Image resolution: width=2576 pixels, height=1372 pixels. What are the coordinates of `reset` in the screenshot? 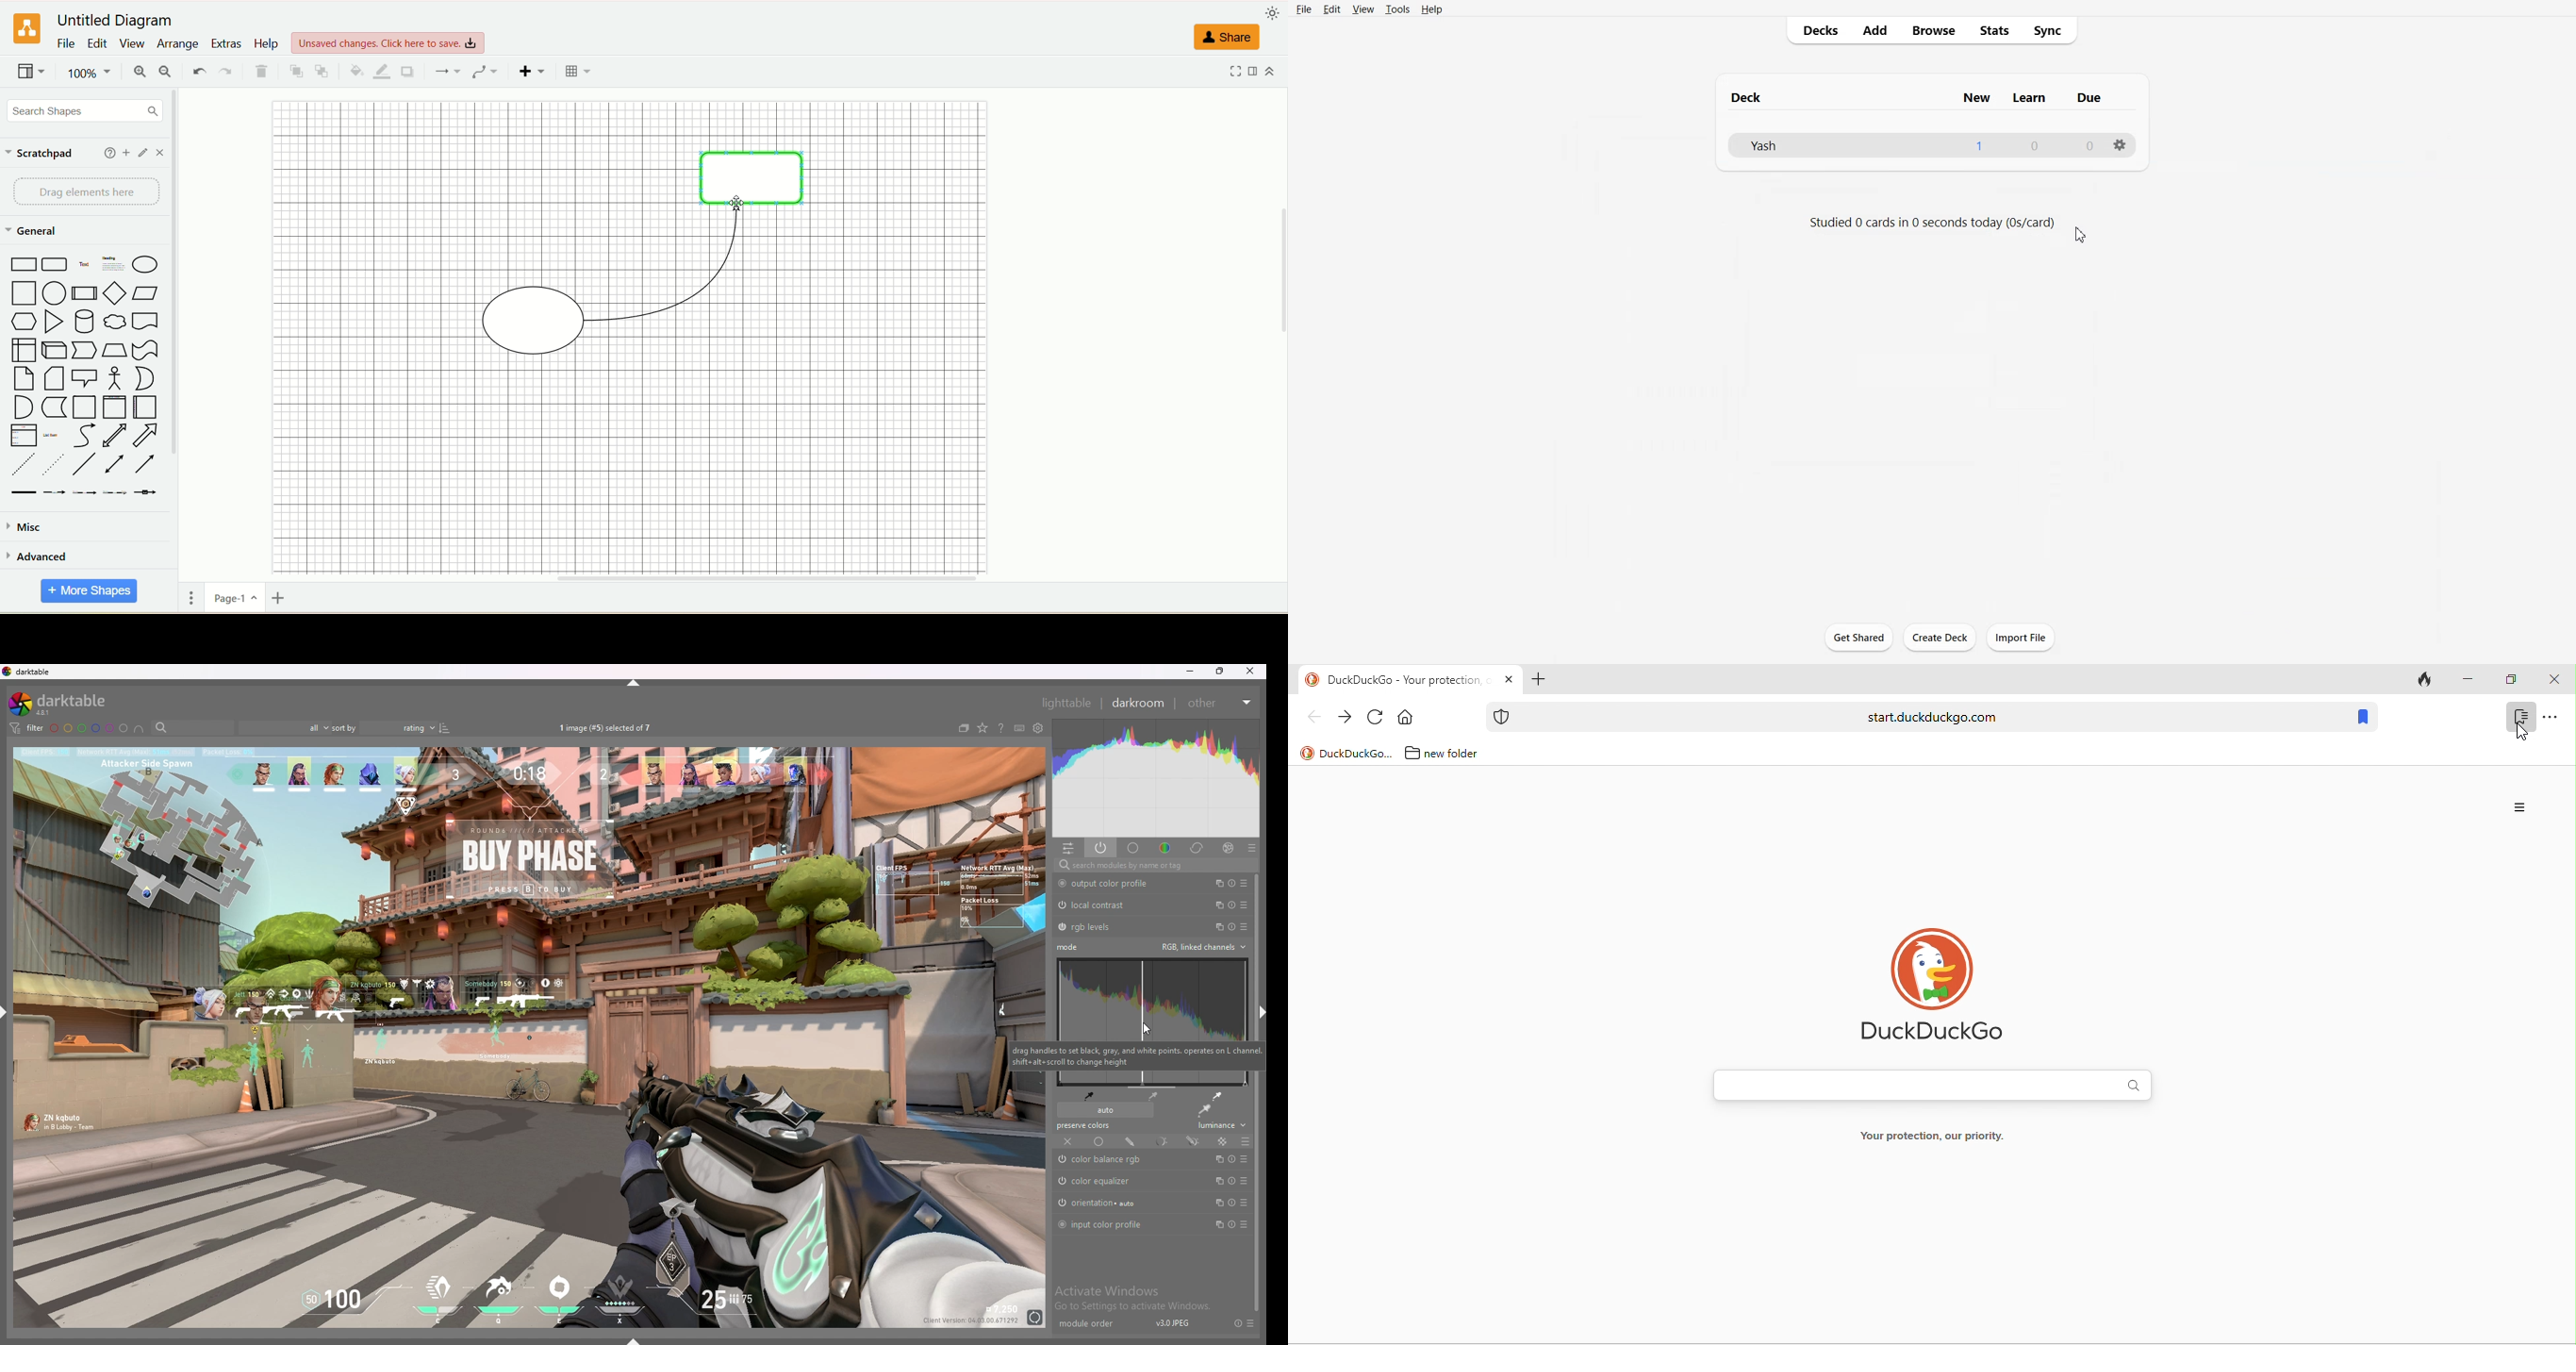 It's located at (1232, 1202).